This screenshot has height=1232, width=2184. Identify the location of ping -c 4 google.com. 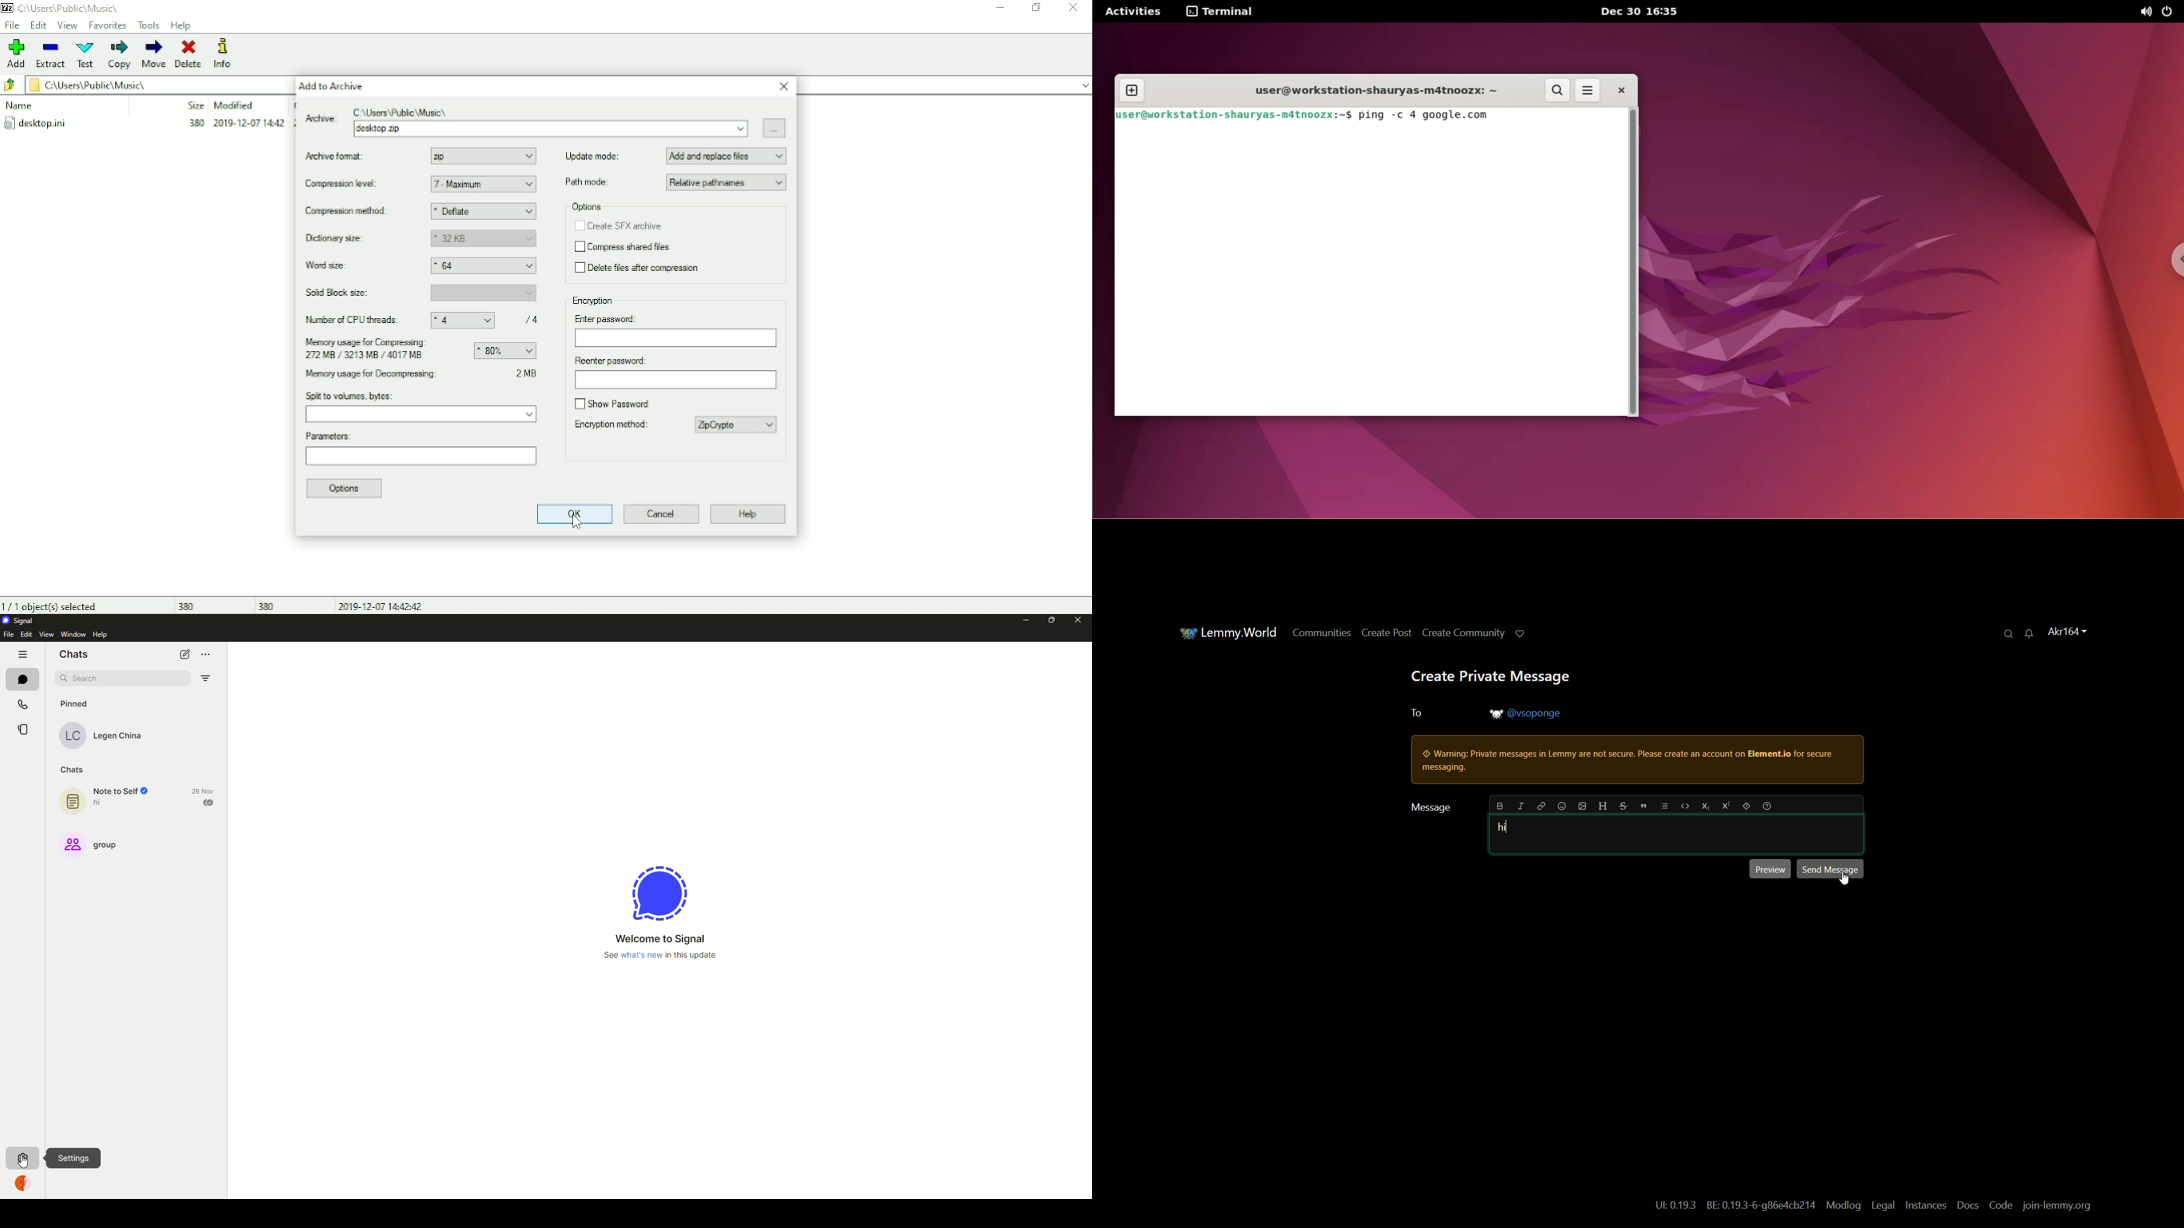
(1425, 117).